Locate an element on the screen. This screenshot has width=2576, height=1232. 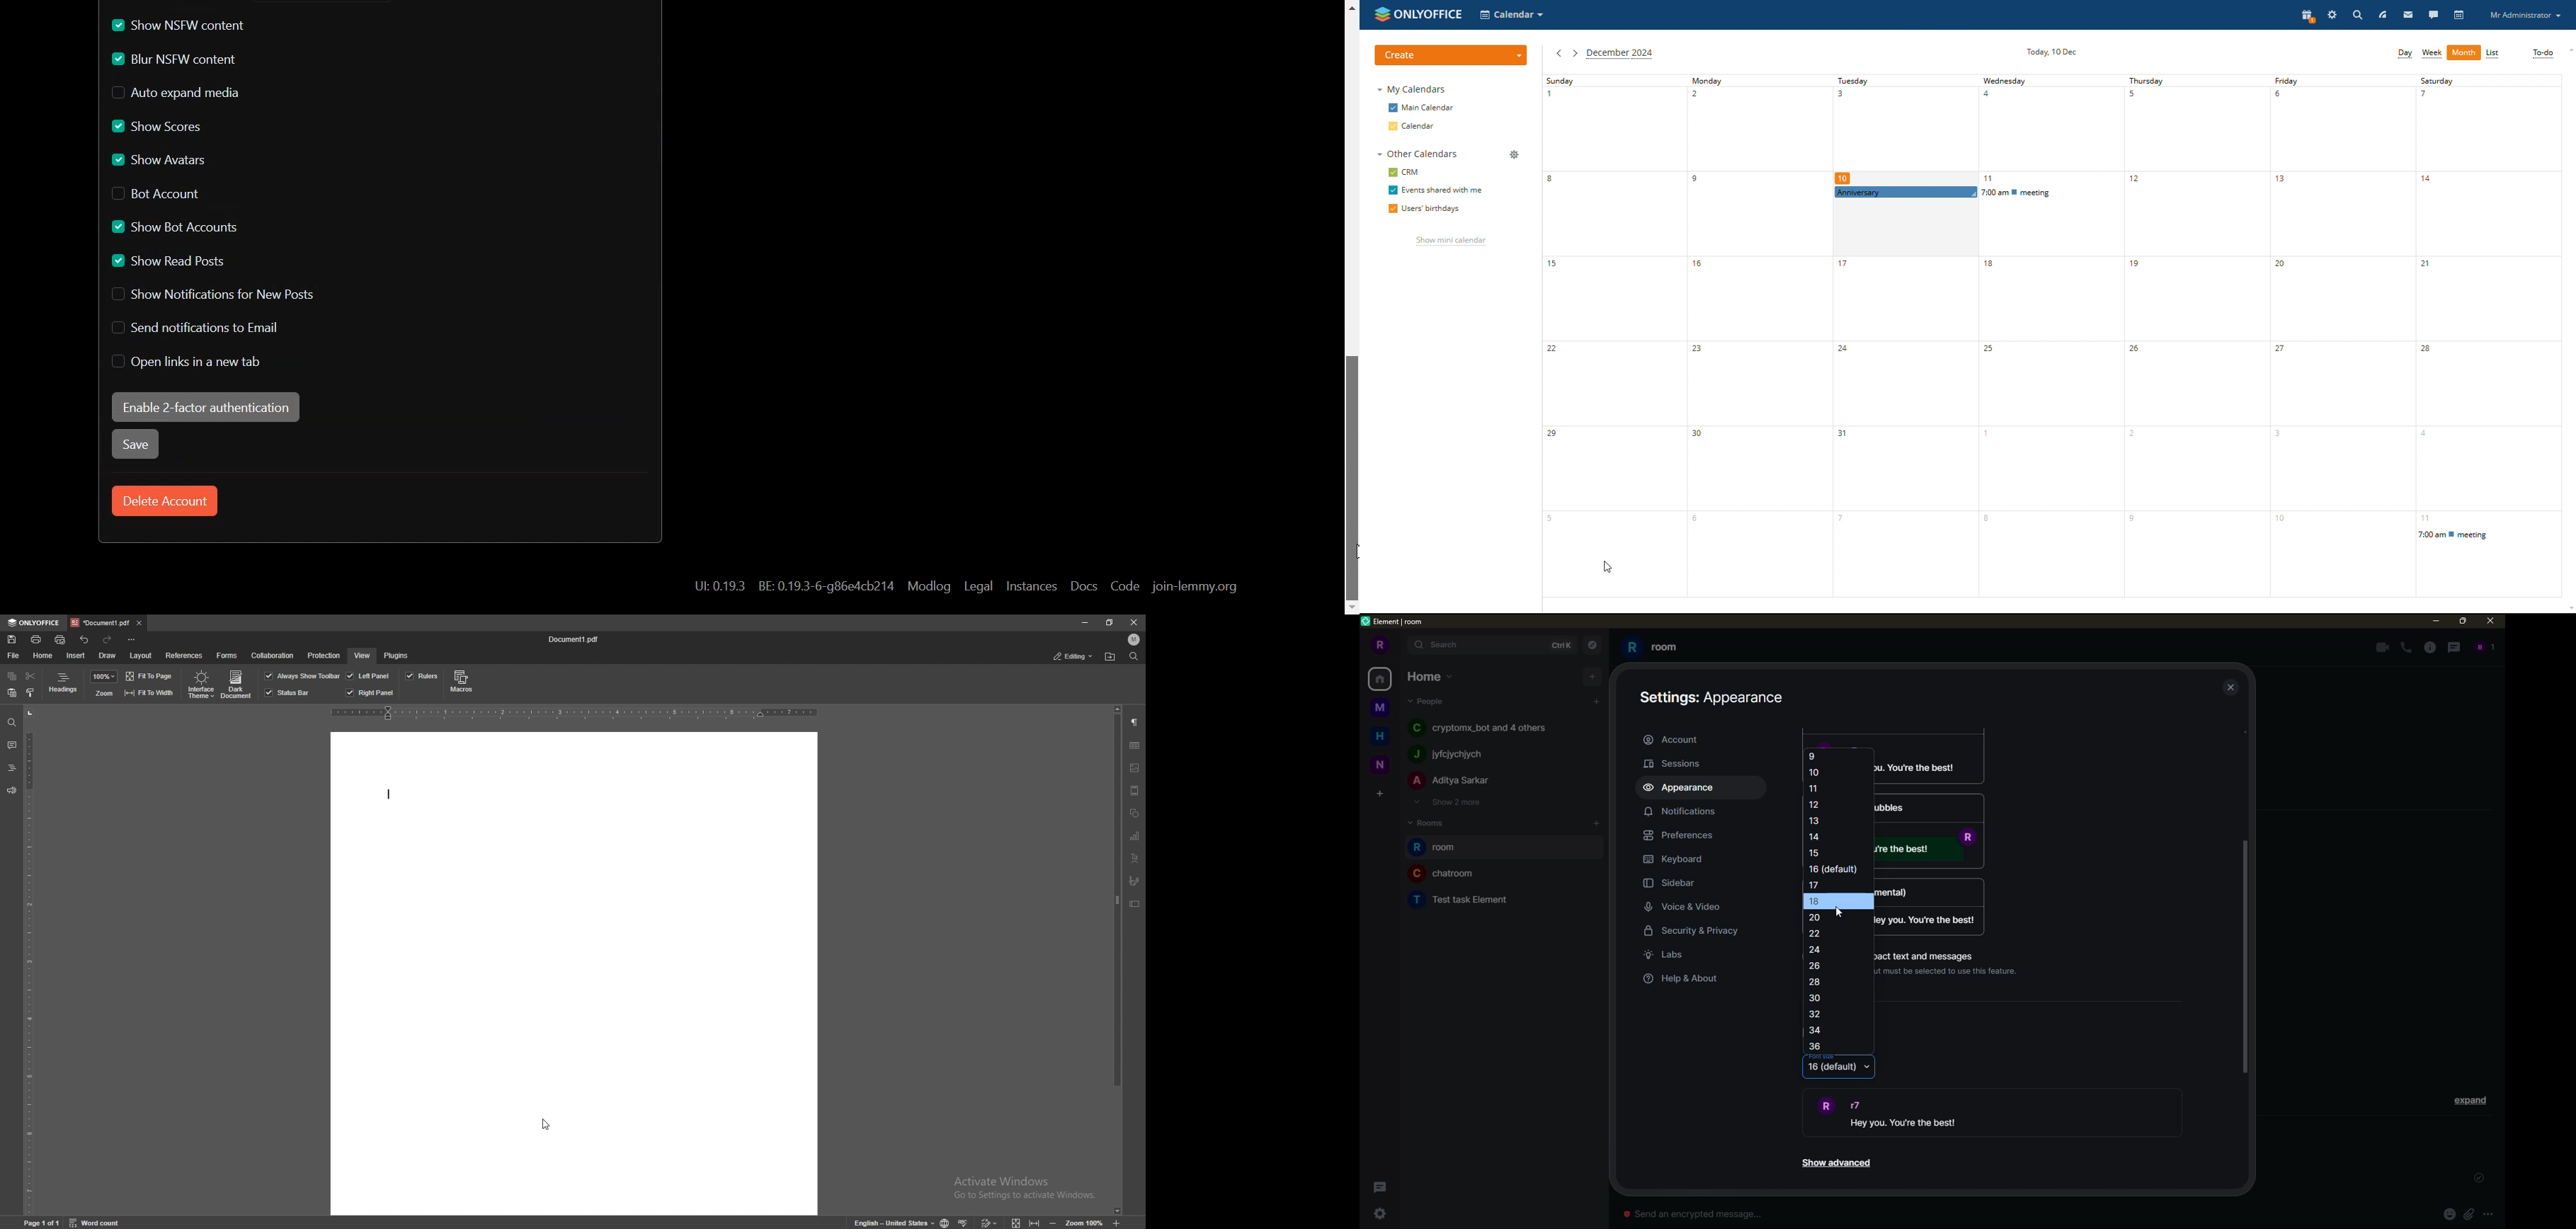
document is located at coordinates (575, 975).